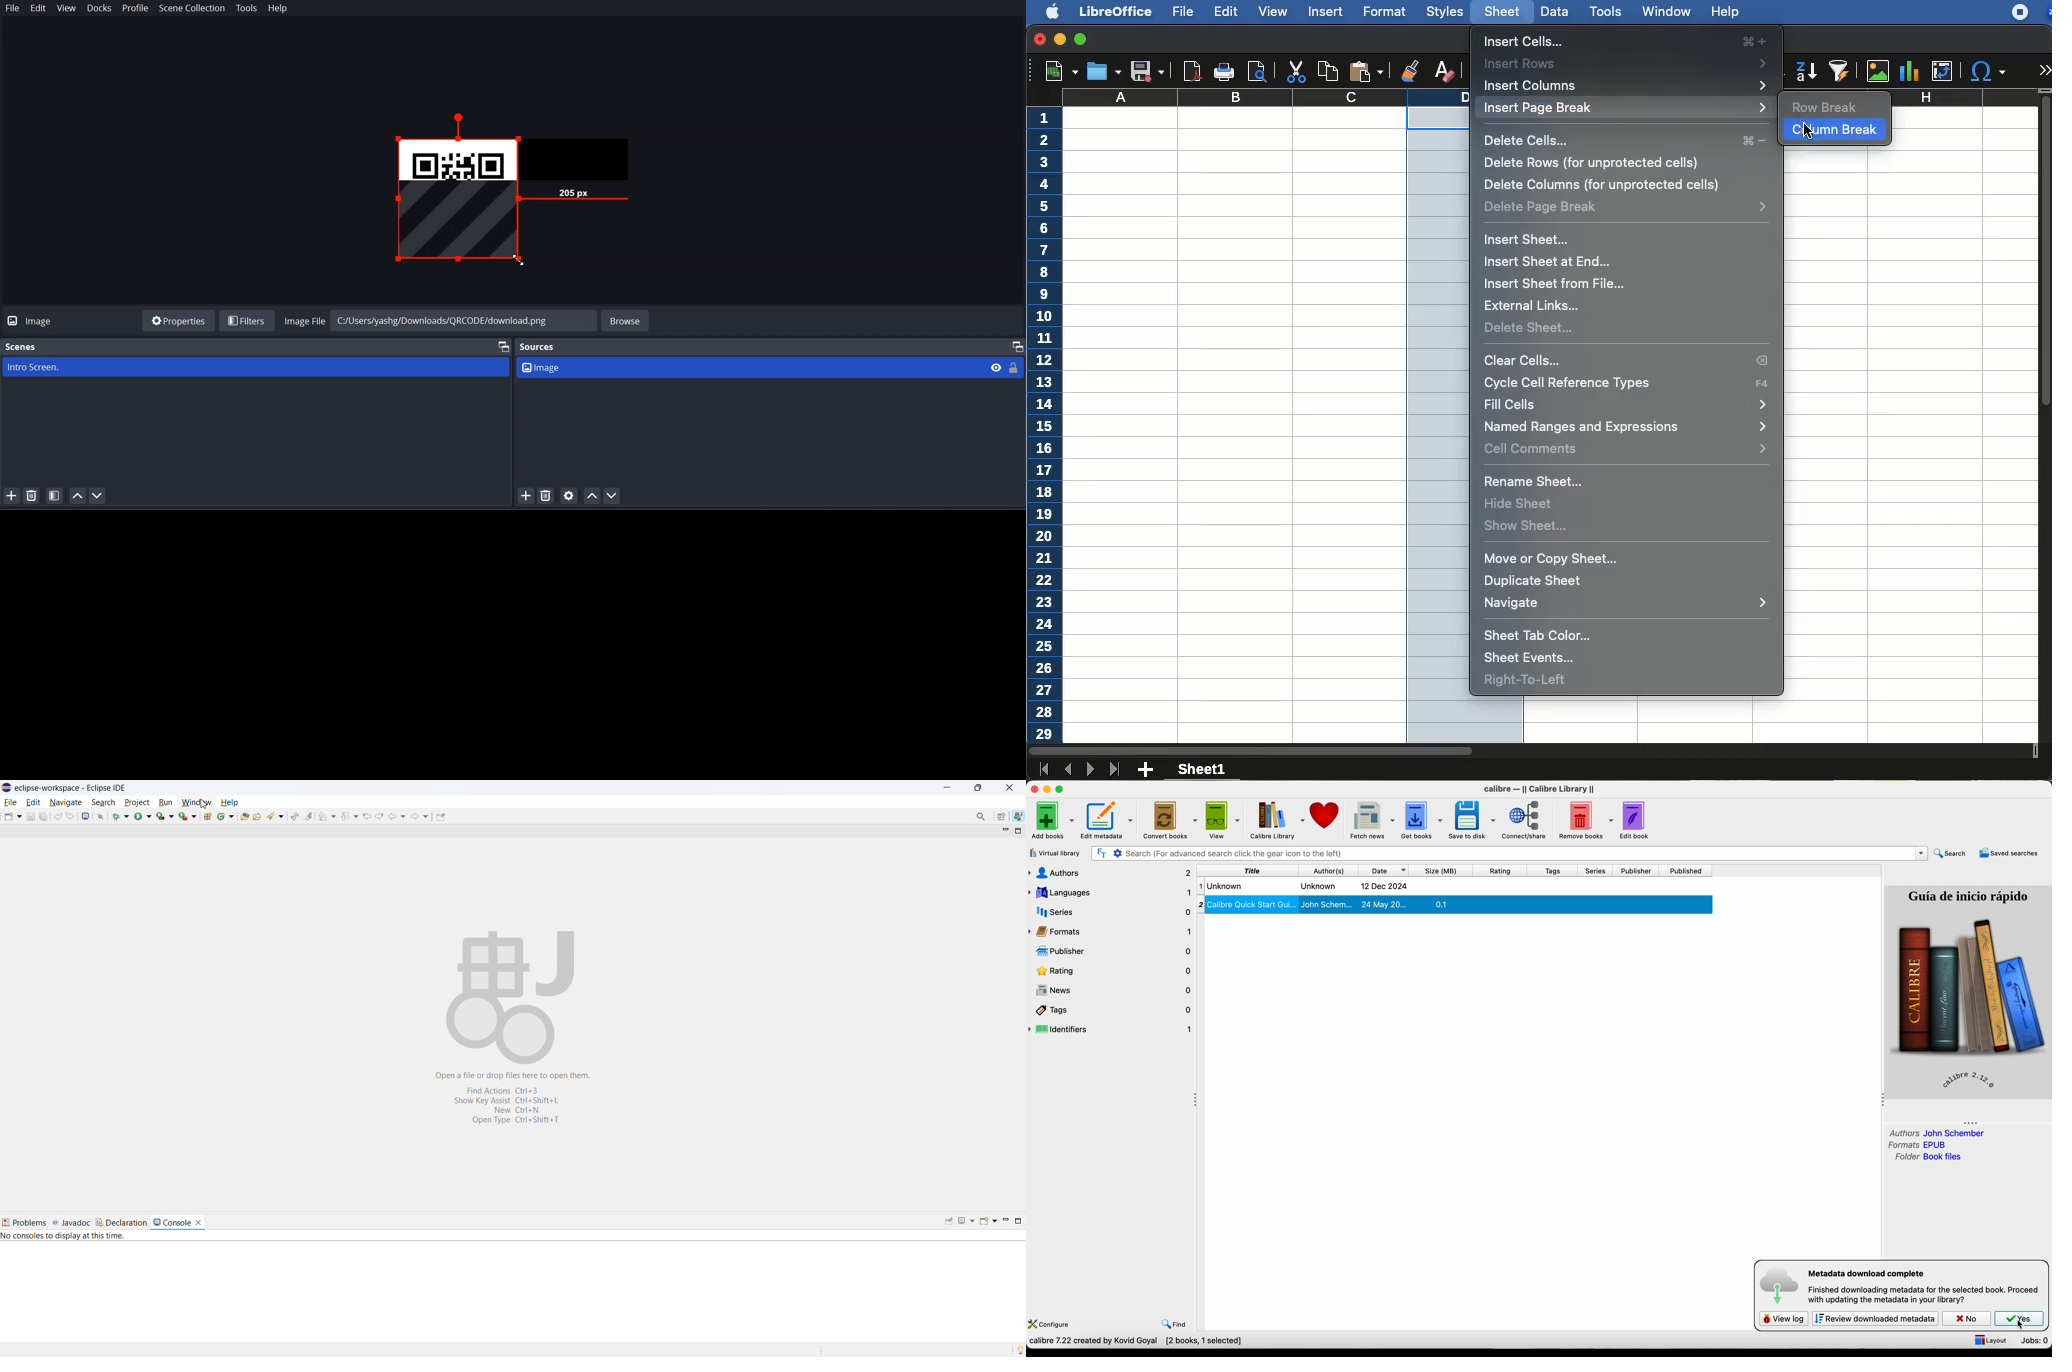 The image size is (2072, 1372). What do you see at coordinates (1002, 830) in the screenshot?
I see `minimize` at bounding box center [1002, 830].